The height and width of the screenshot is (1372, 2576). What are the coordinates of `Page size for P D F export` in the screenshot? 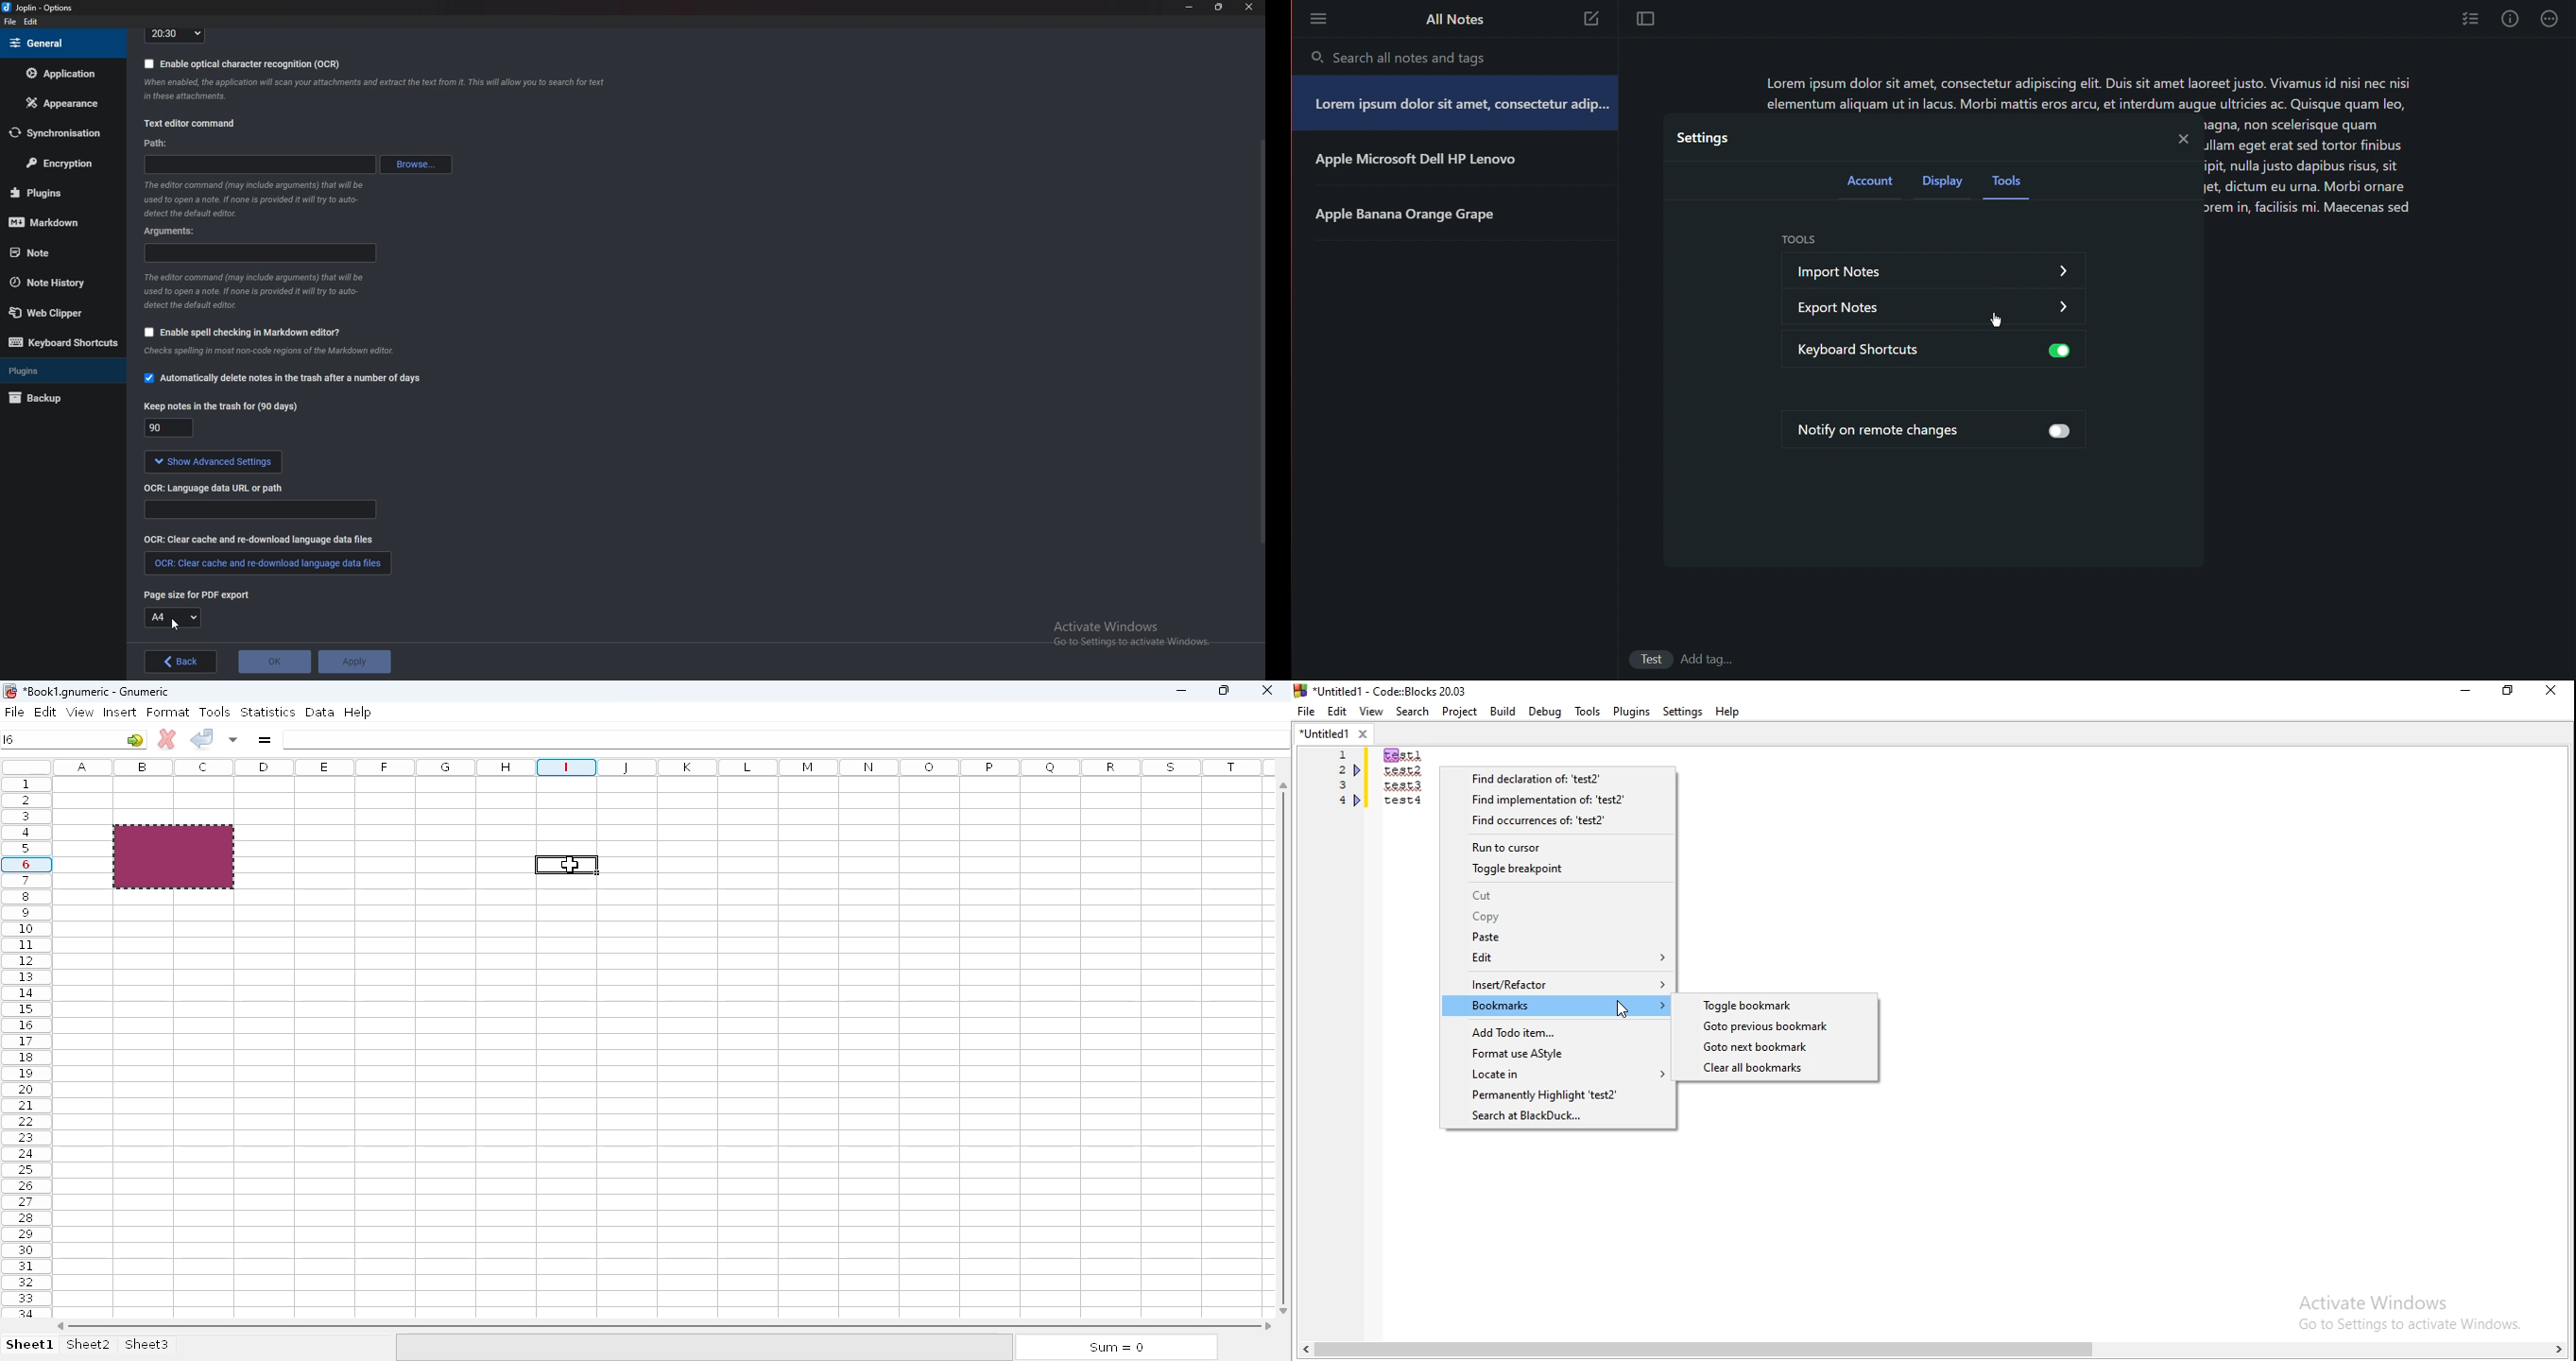 It's located at (191, 594).